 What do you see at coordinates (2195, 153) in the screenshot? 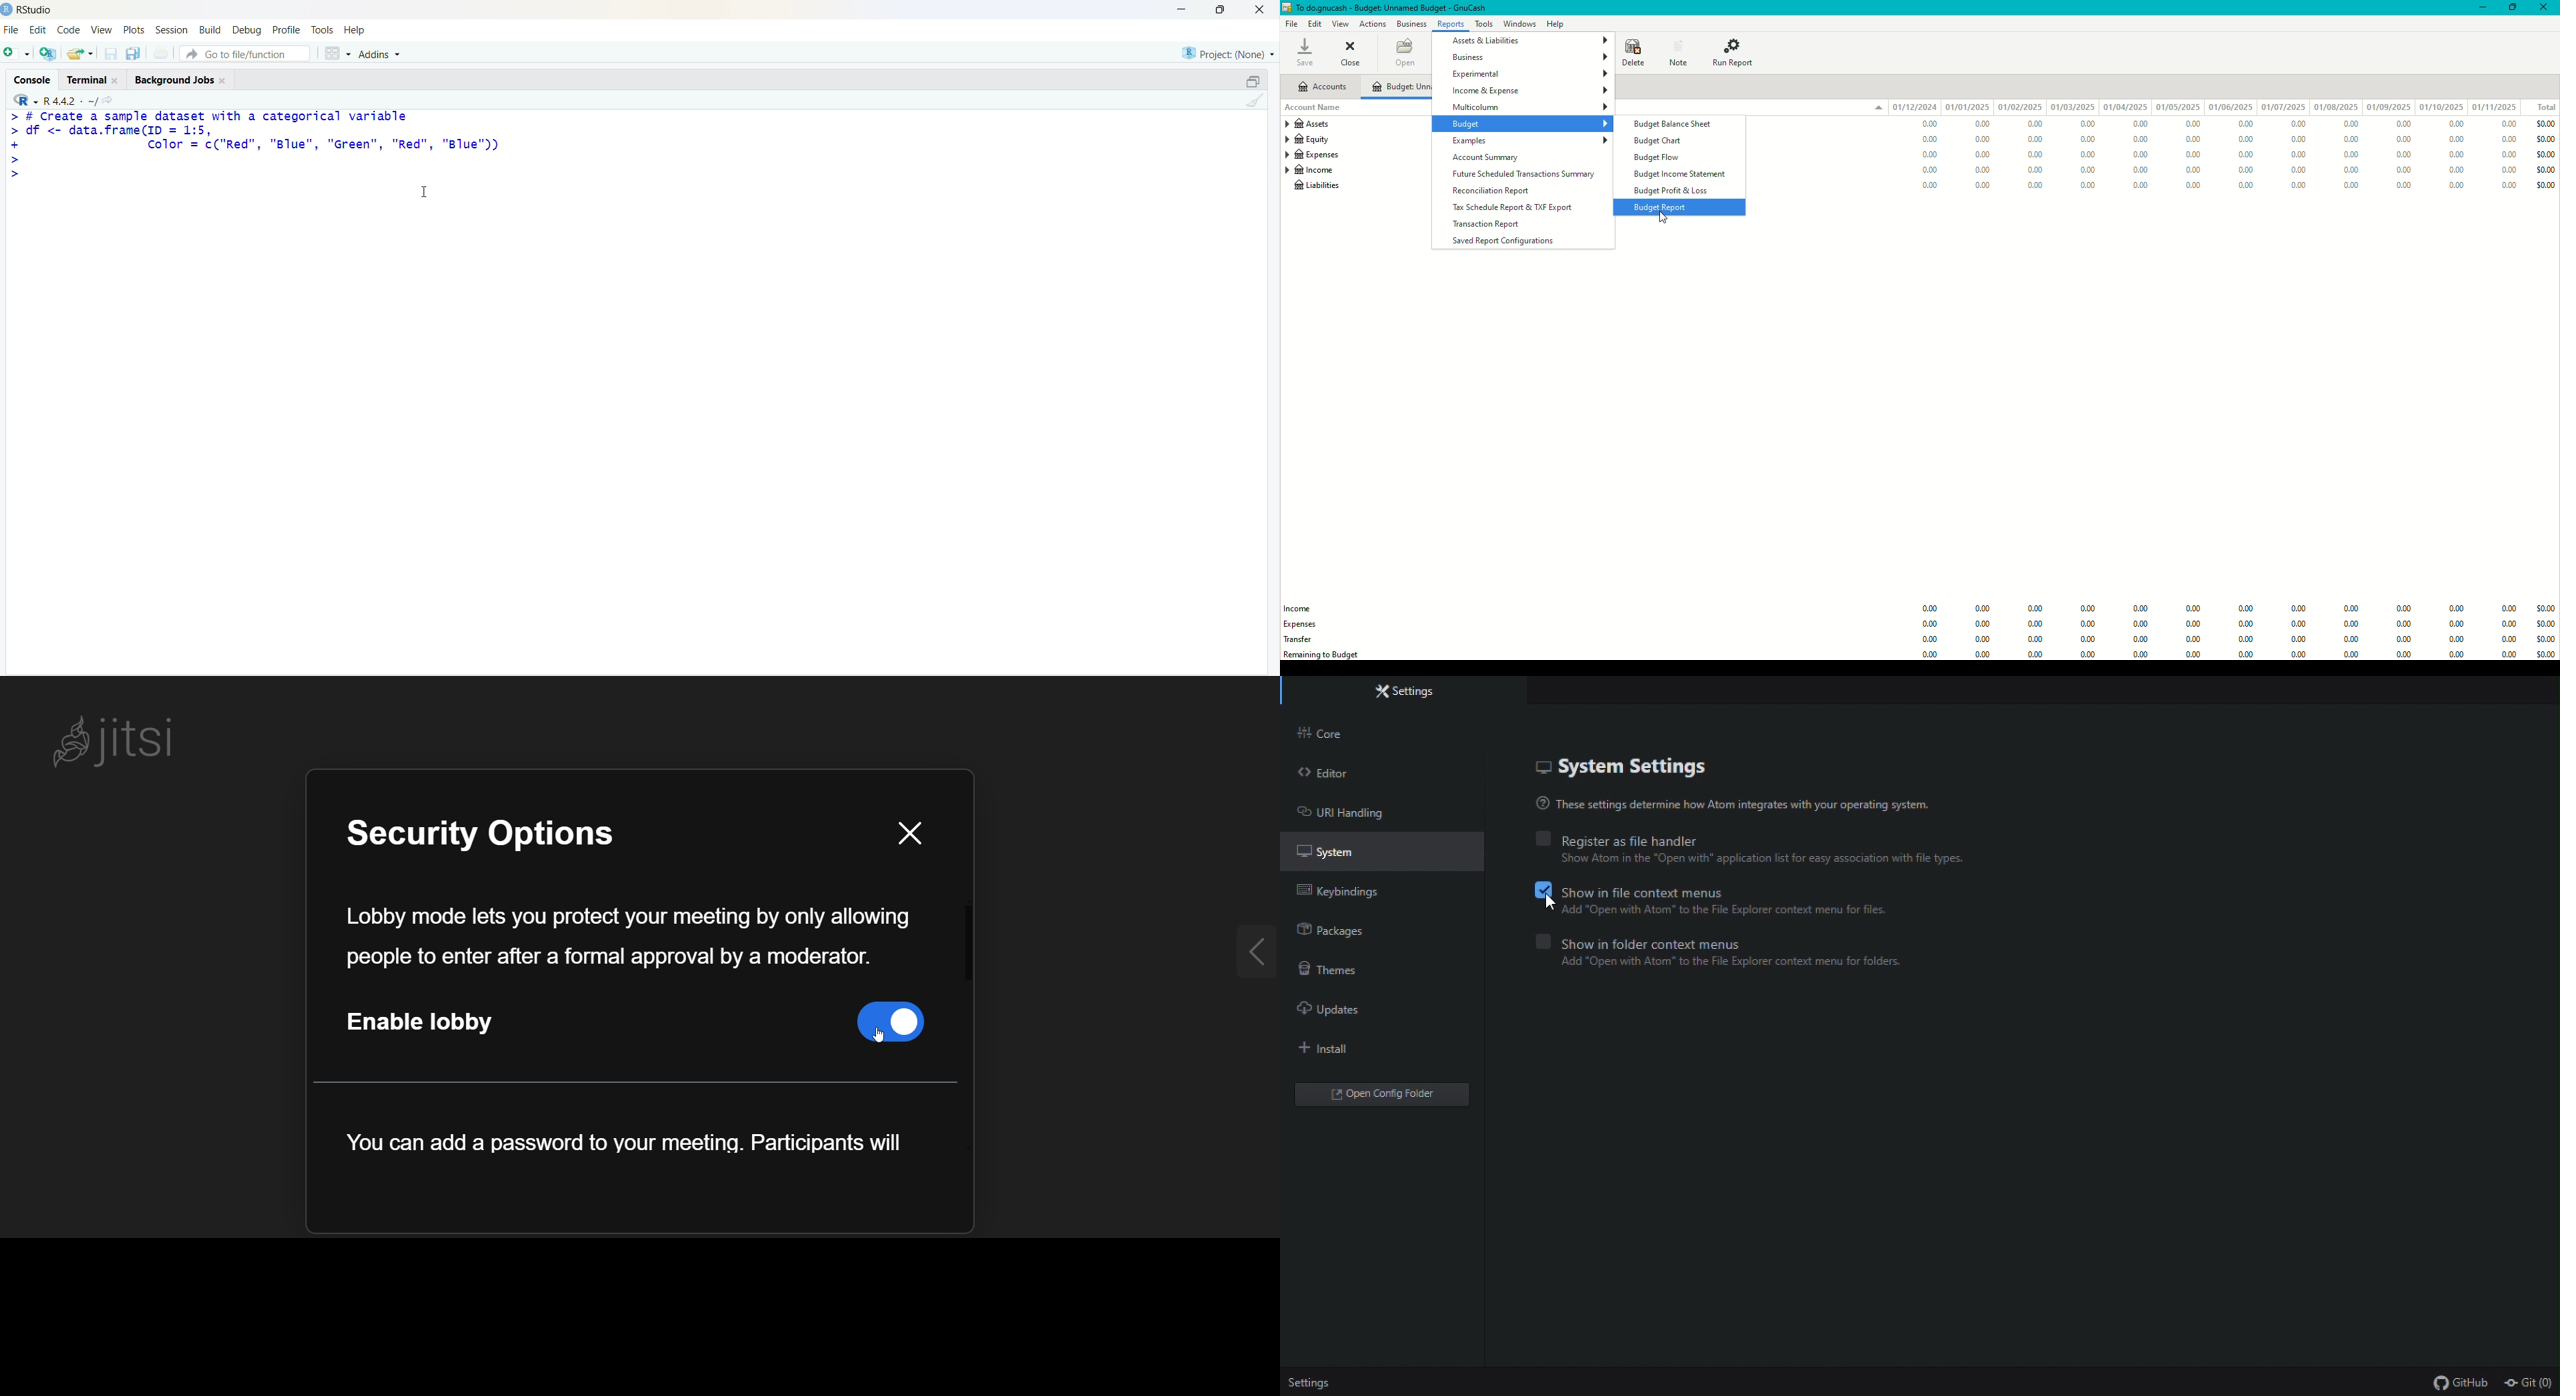
I see `0.00` at bounding box center [2195, 153].